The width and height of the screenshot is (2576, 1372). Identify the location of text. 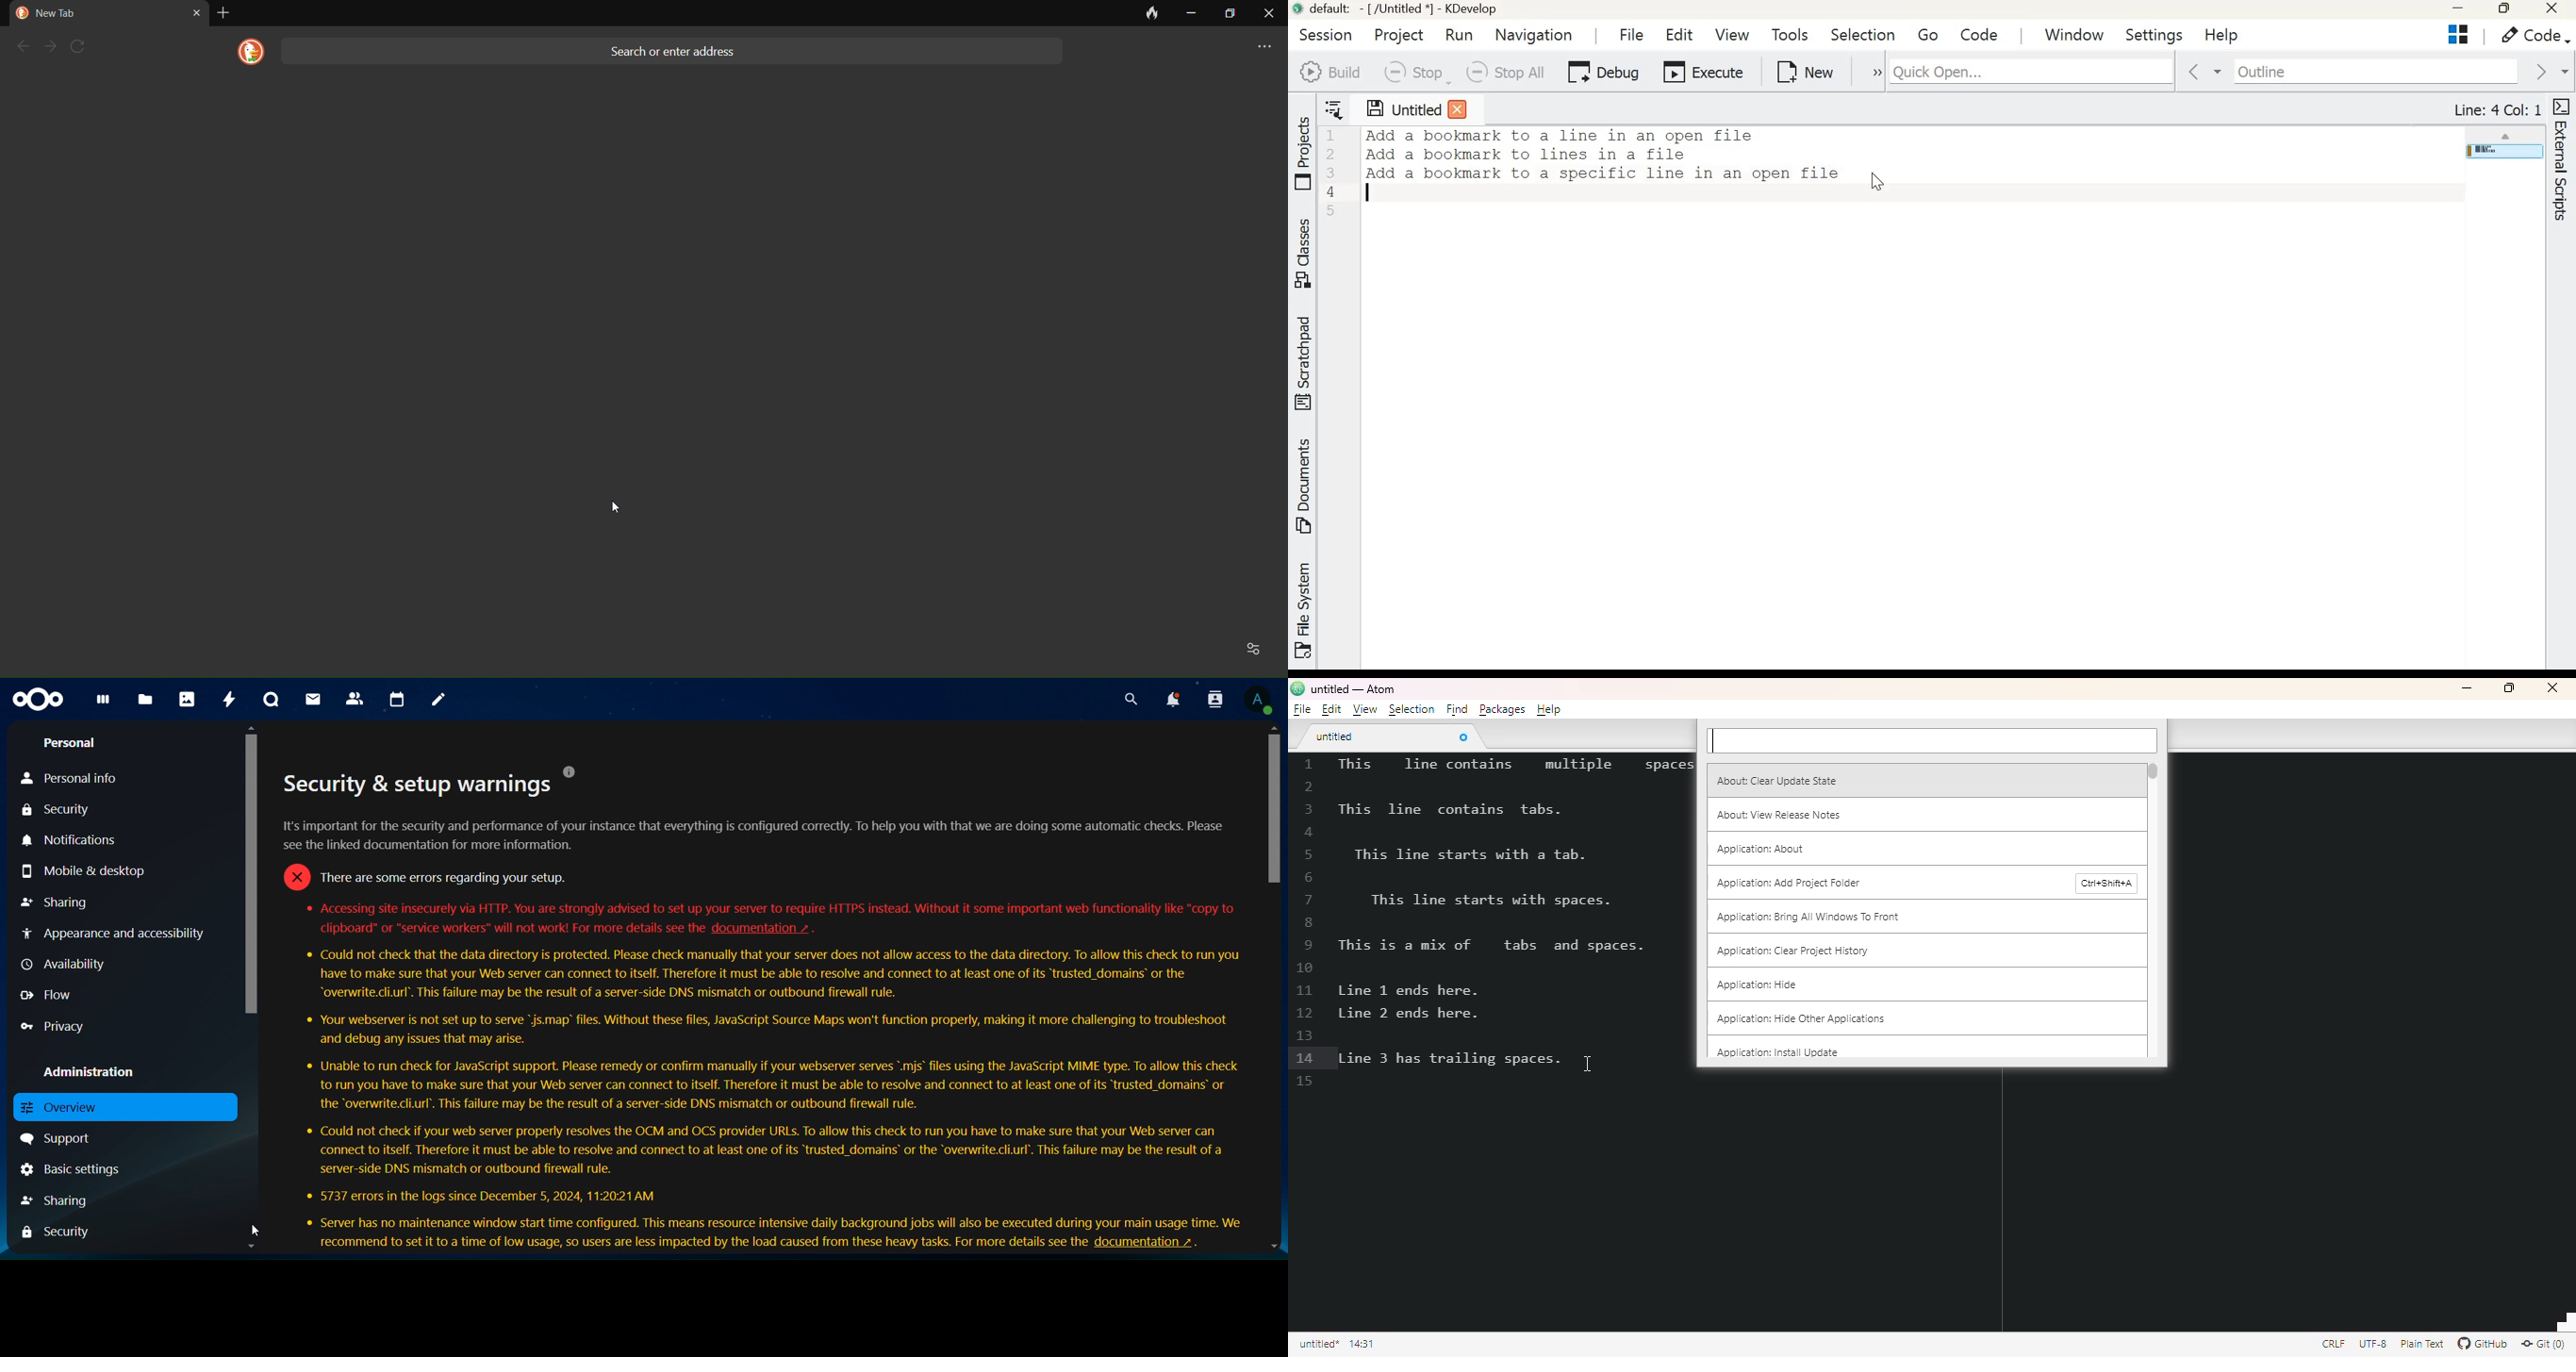
(695, 1244).